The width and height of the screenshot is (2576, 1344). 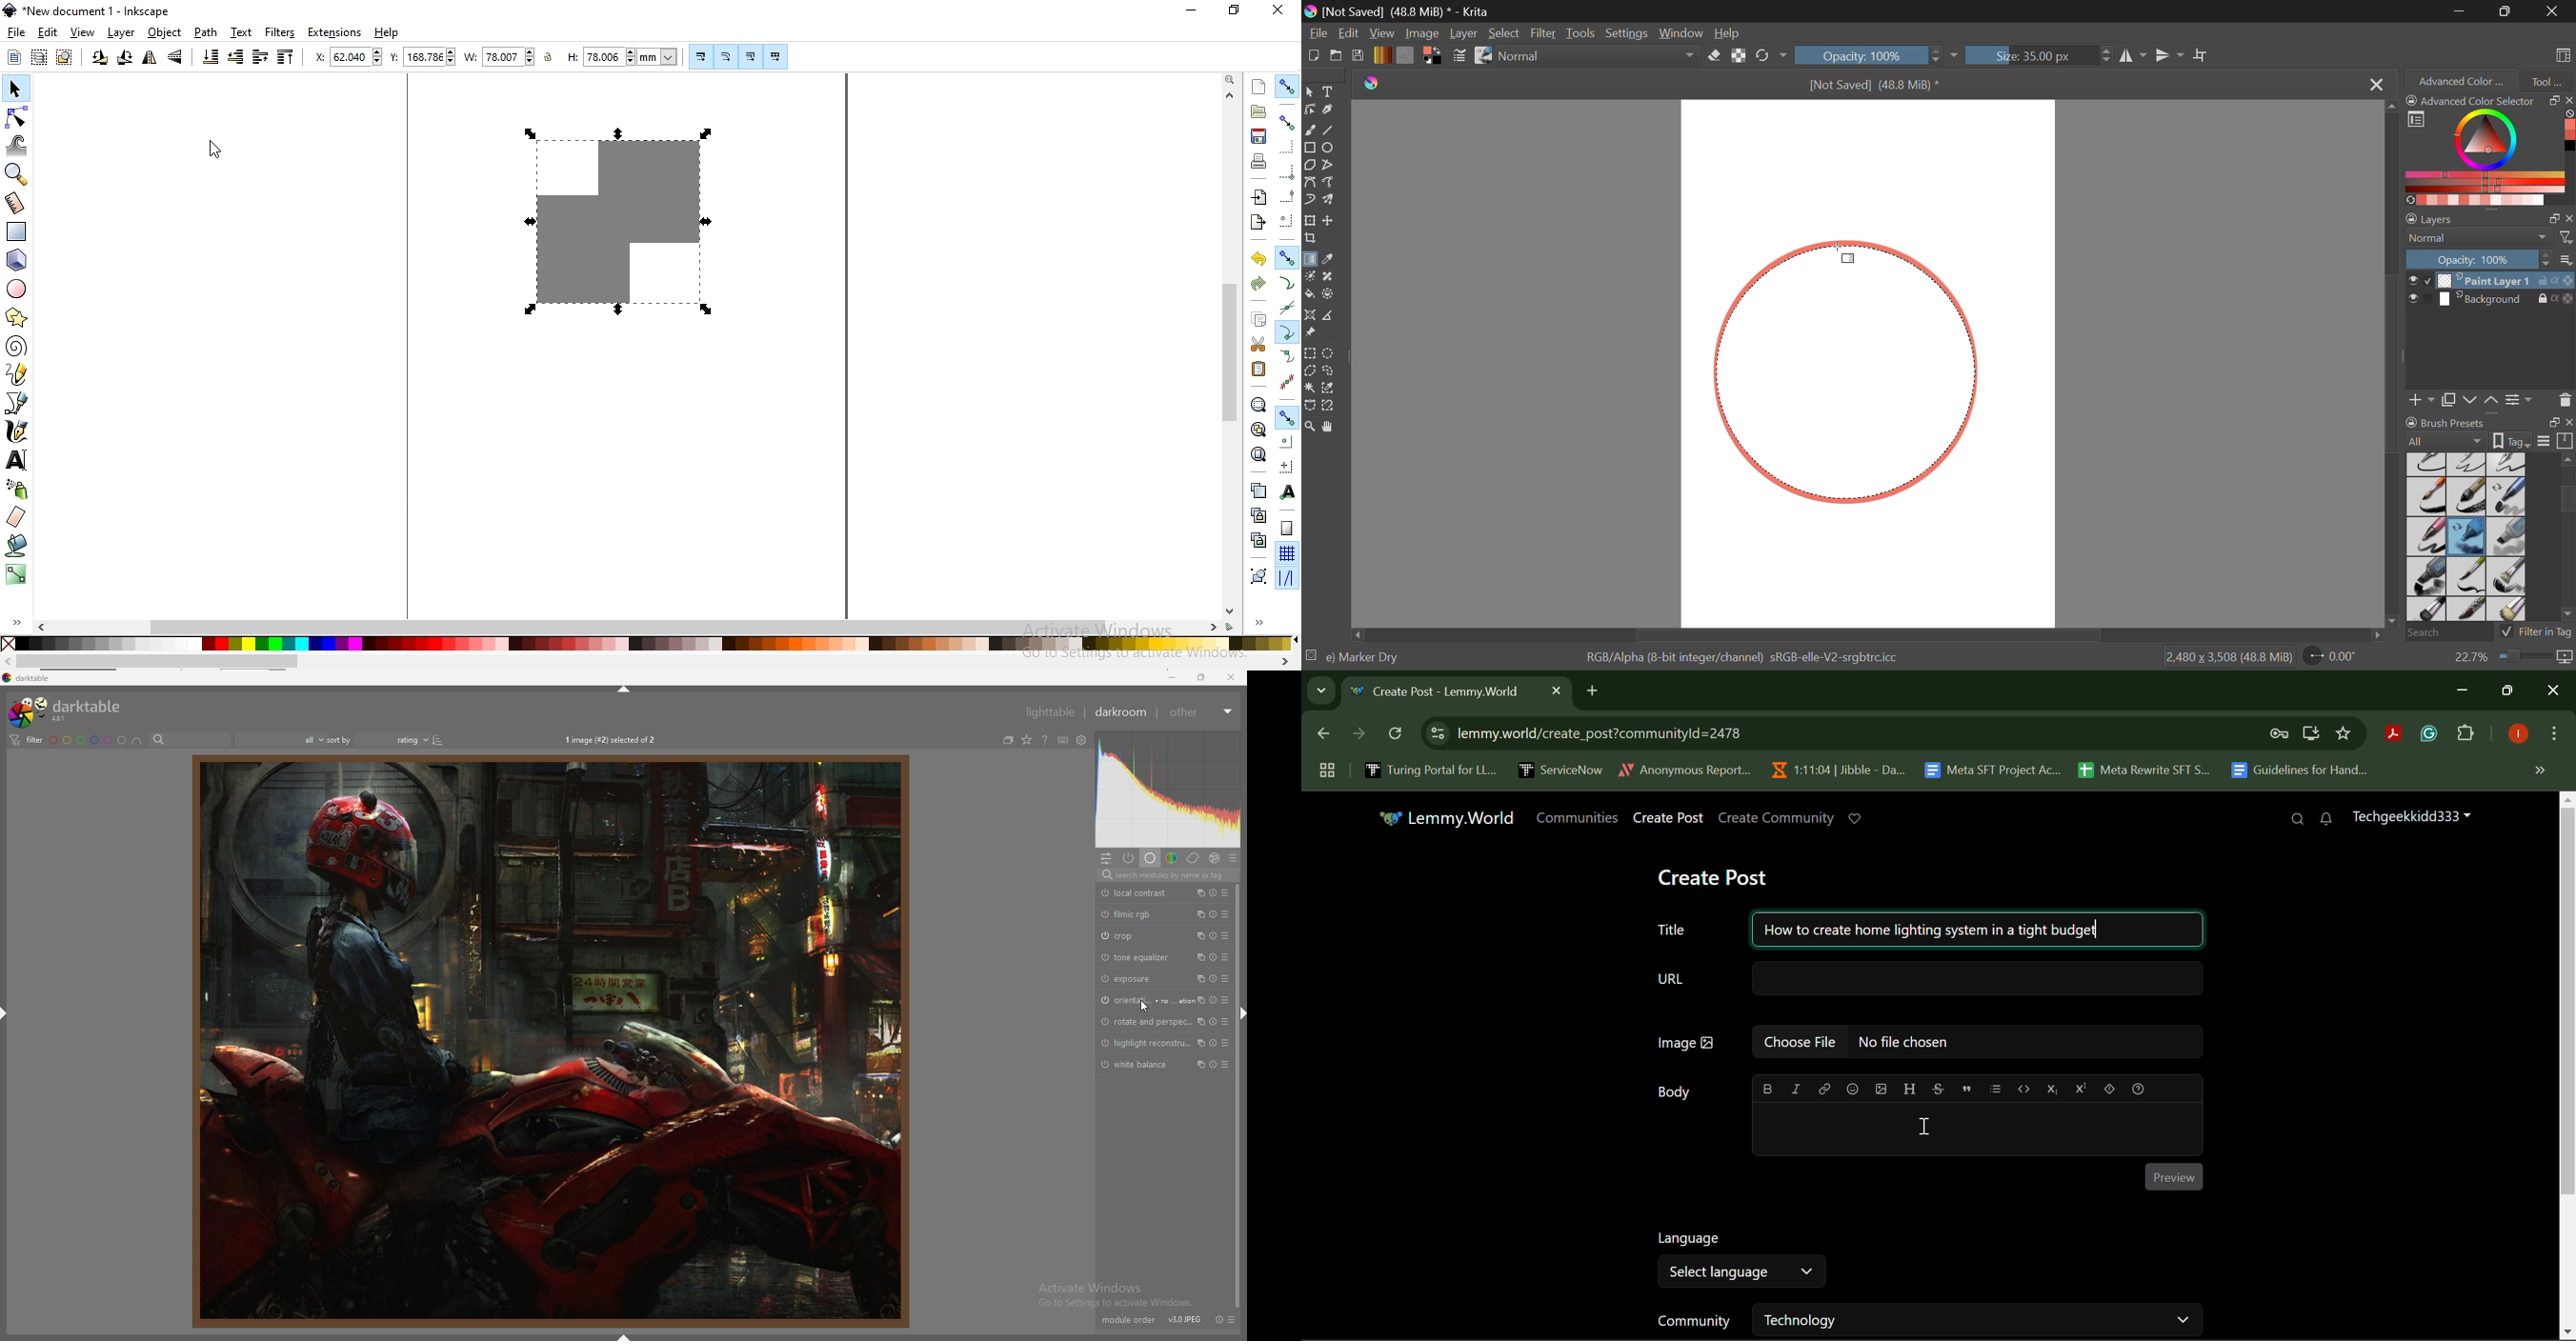 What do you see at coordinates (2467, 536) in the screenshot?
I see `Marker Dry` at bounding box center [2467, 536].